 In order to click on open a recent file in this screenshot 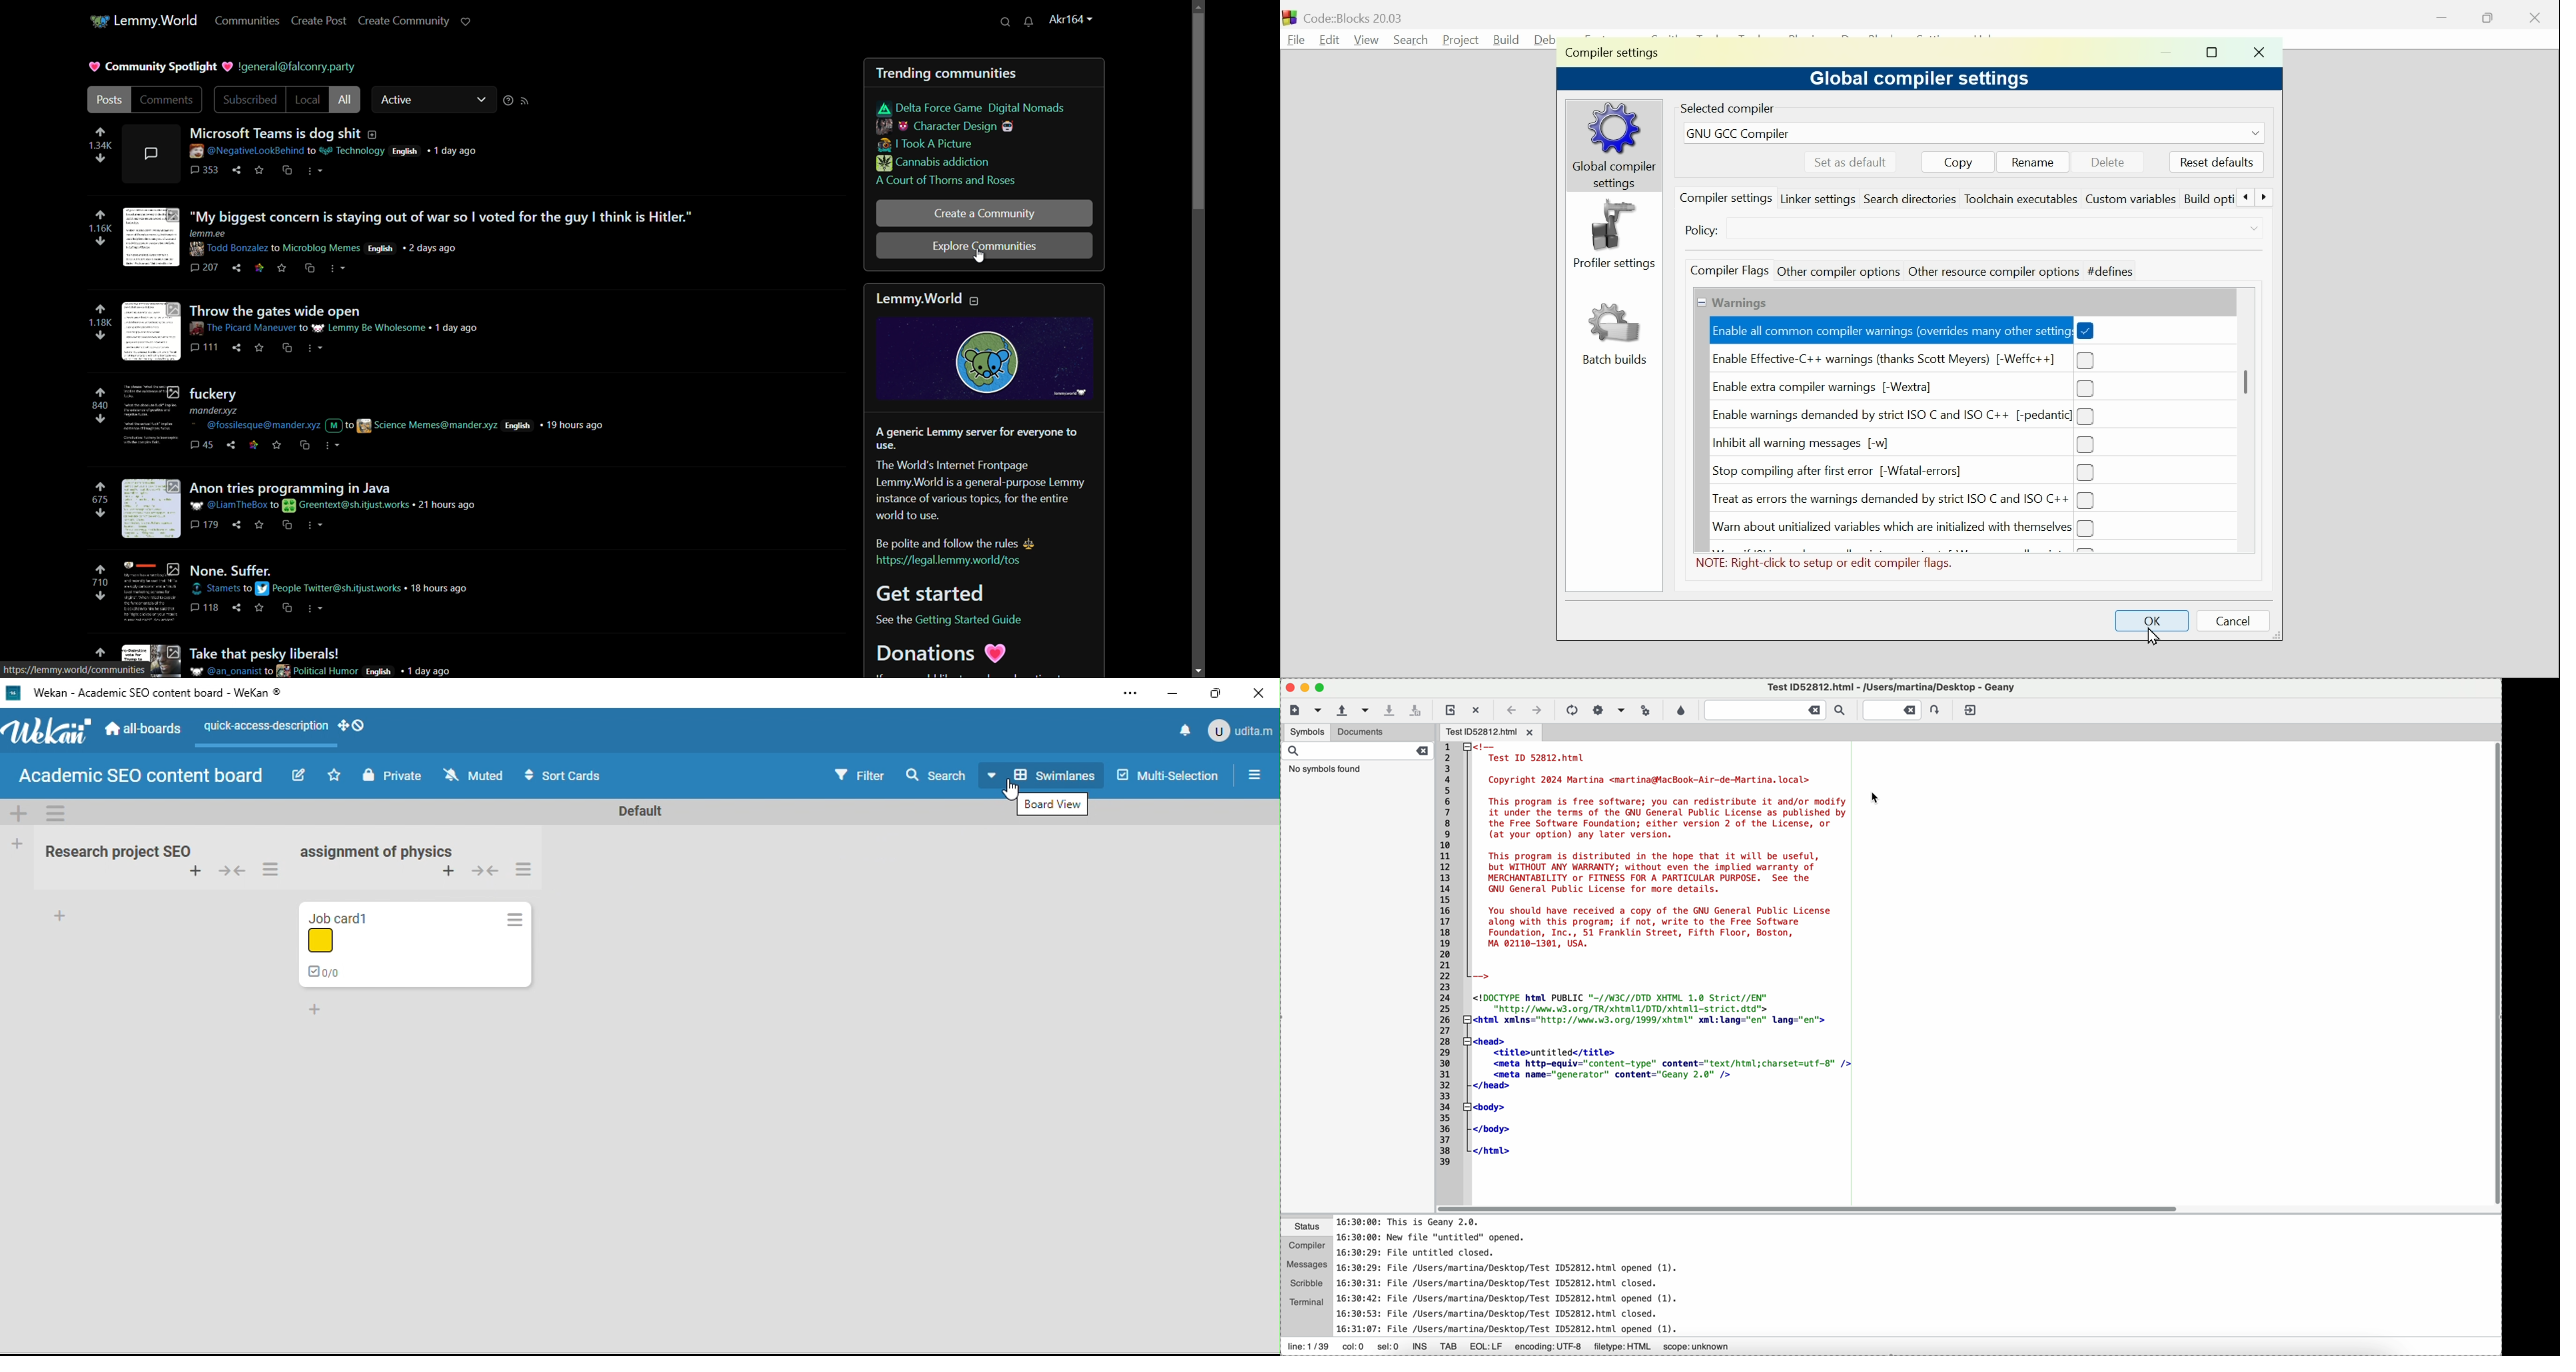, I will do `click(1371, 711)`.